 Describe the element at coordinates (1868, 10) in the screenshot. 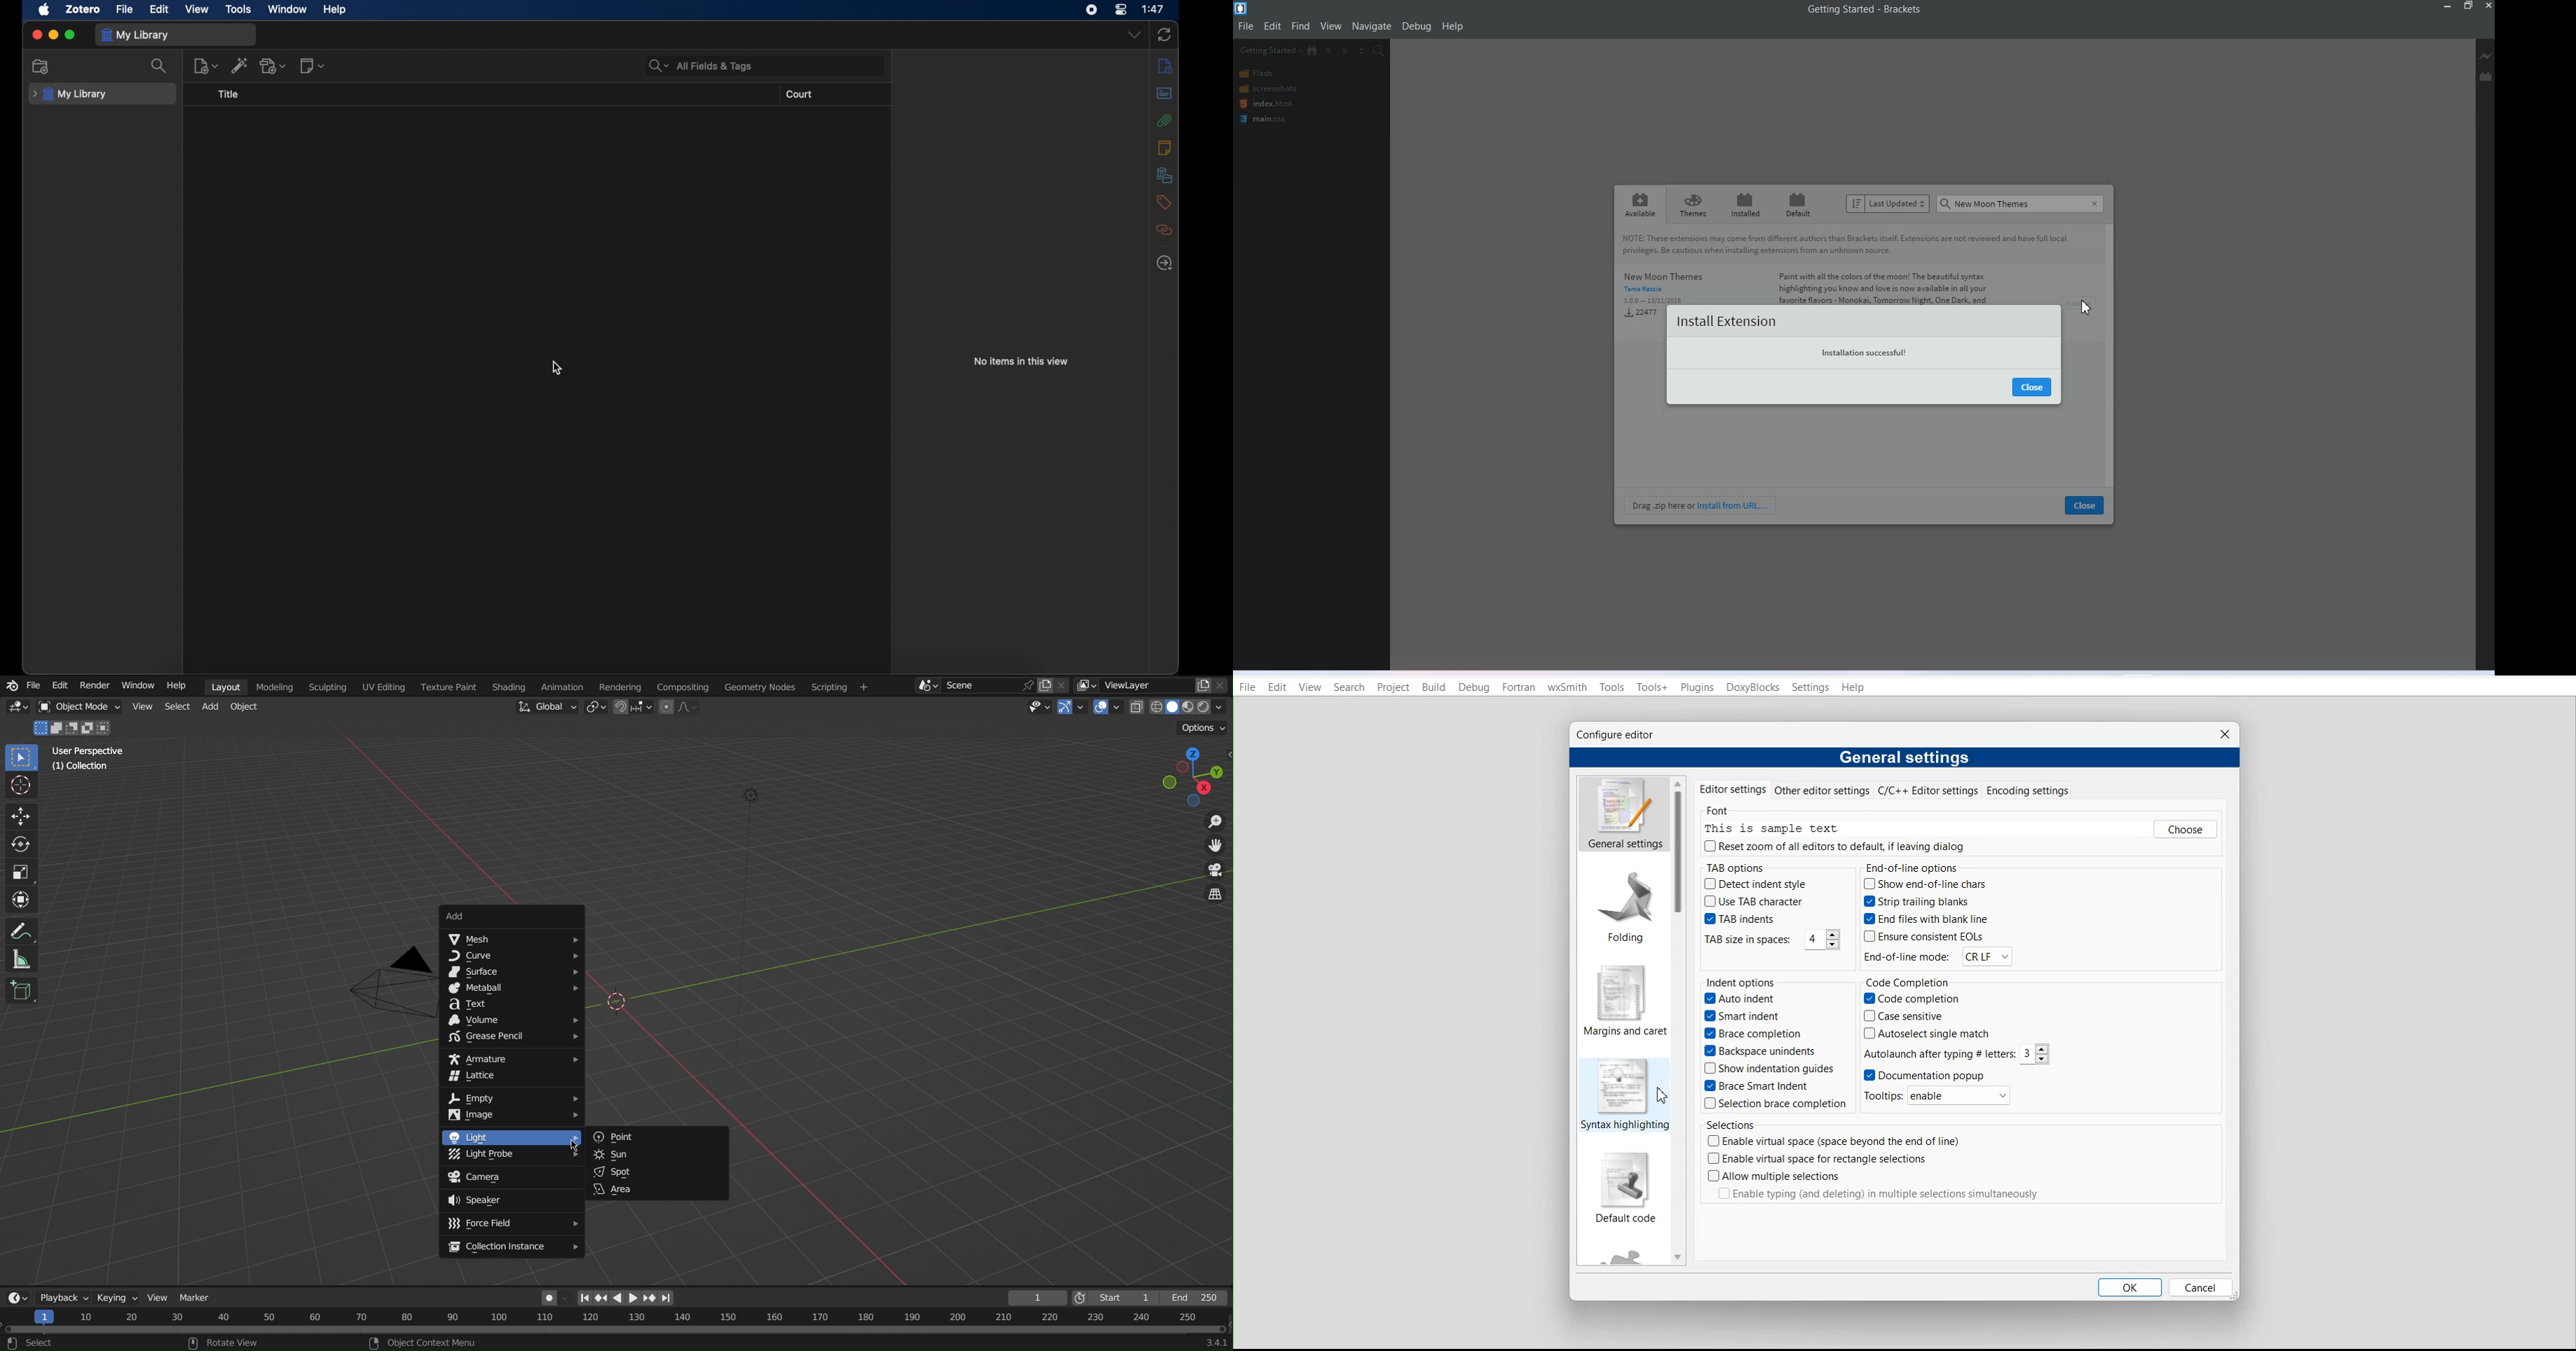

I see `Getting Started - Brackets` at that location.